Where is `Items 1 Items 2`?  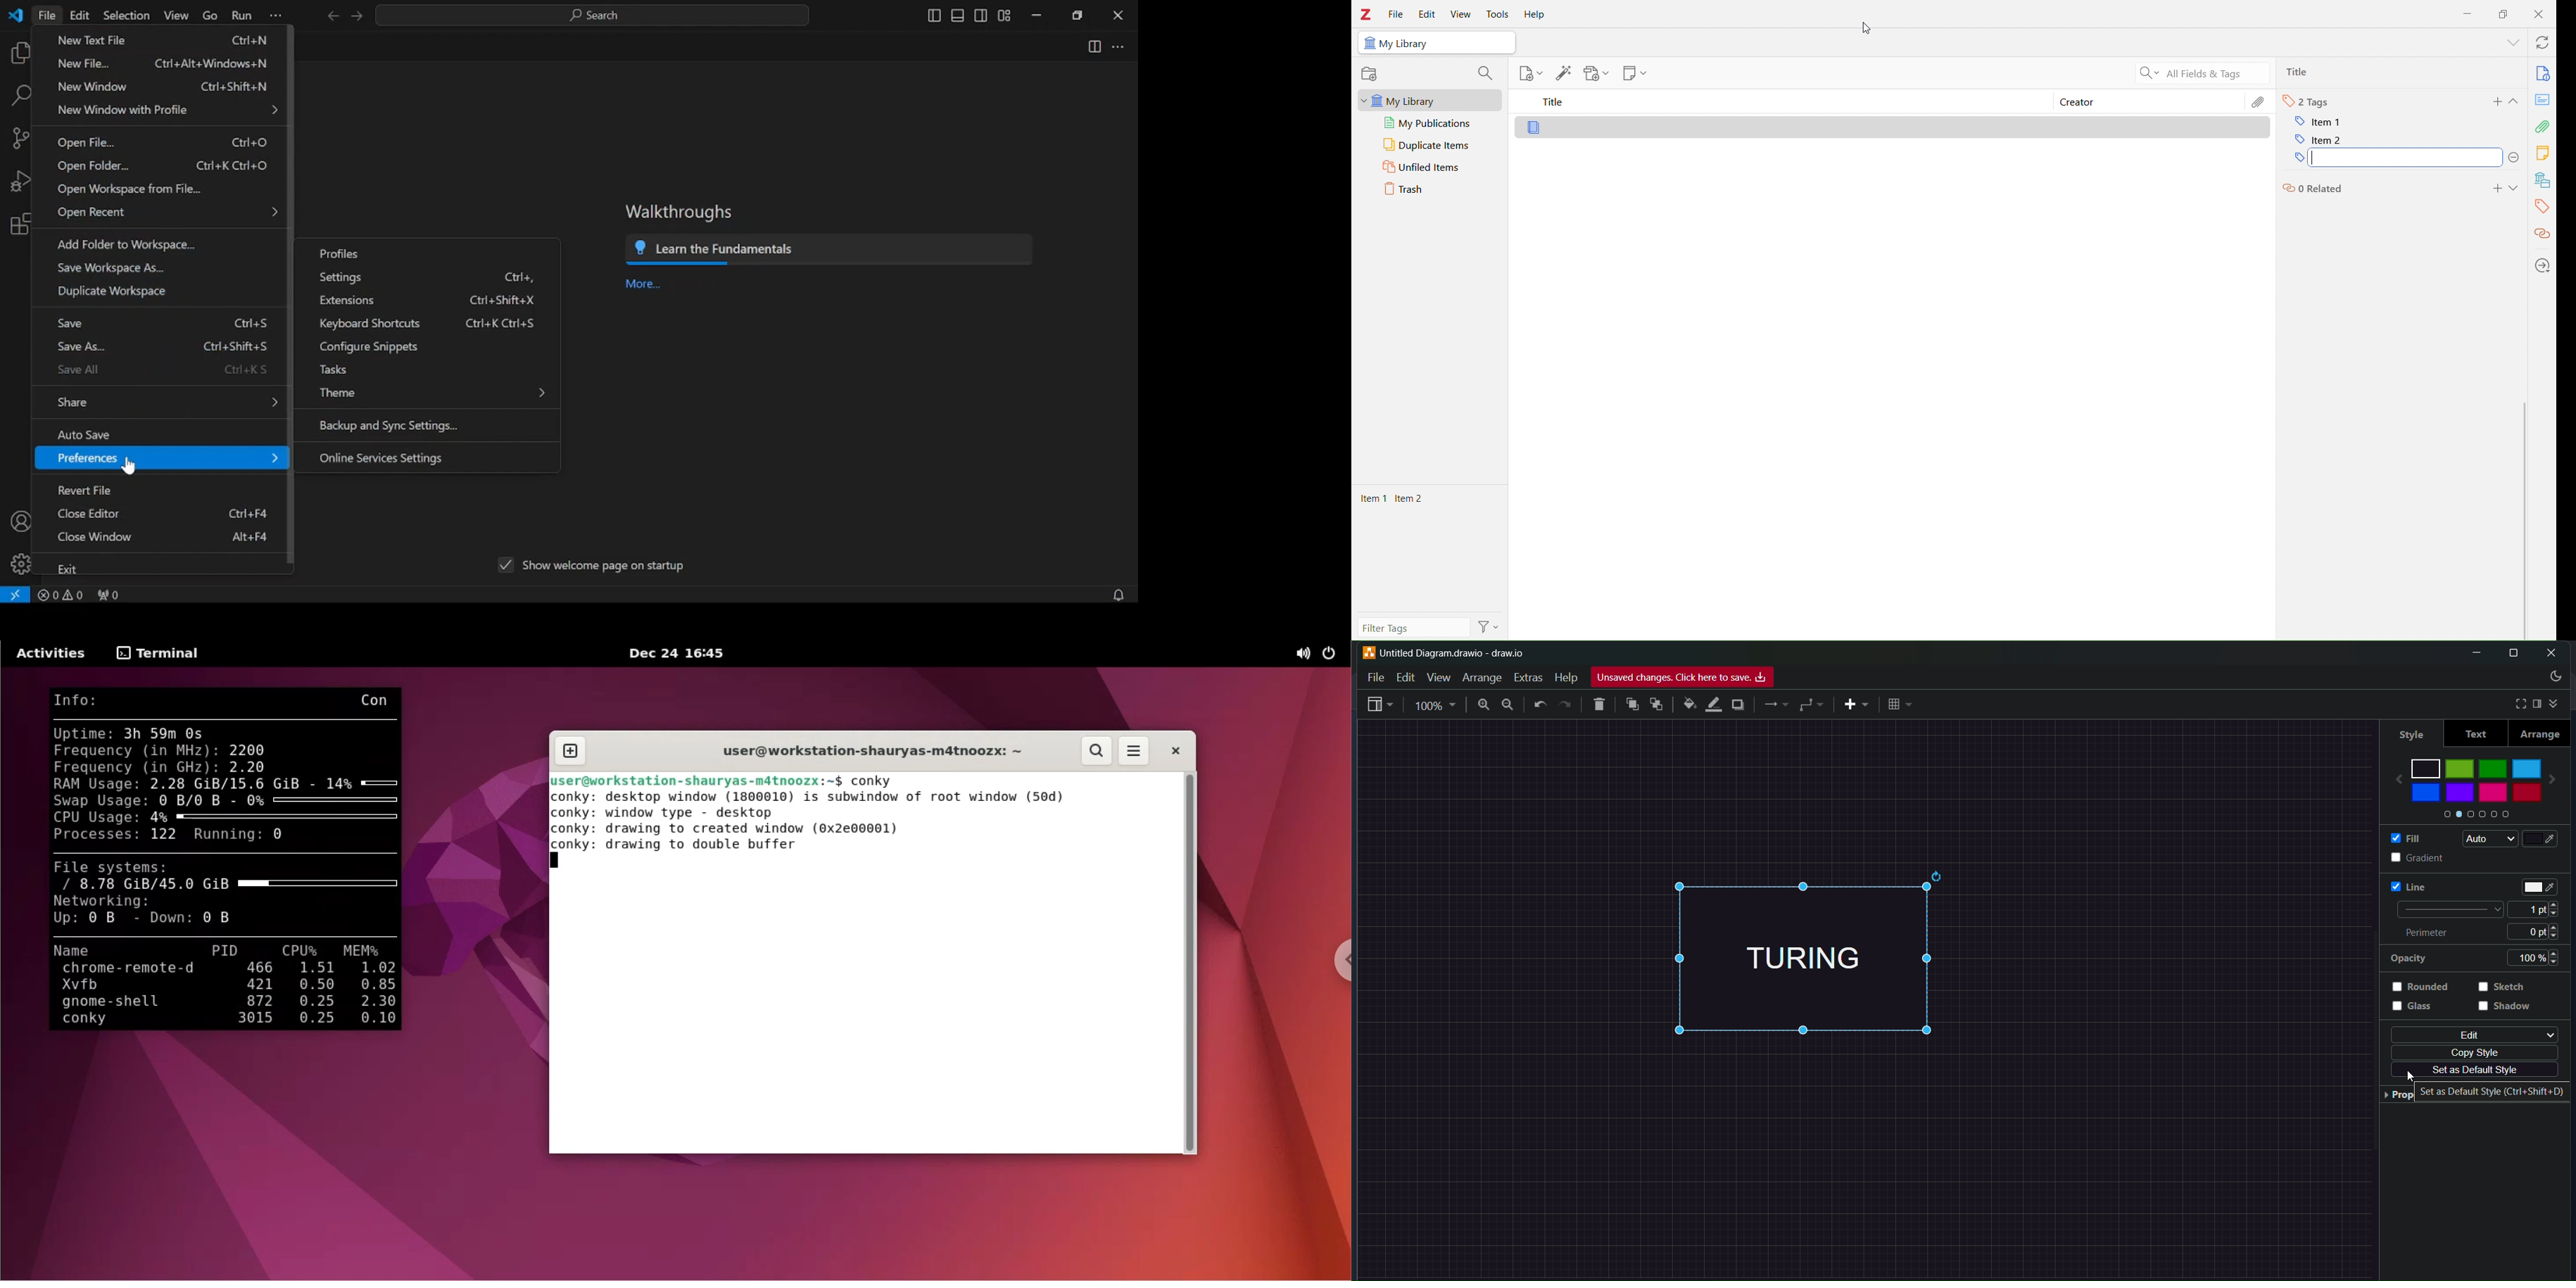 Items 1 Items 2 is located at coordinates (1400, 498).